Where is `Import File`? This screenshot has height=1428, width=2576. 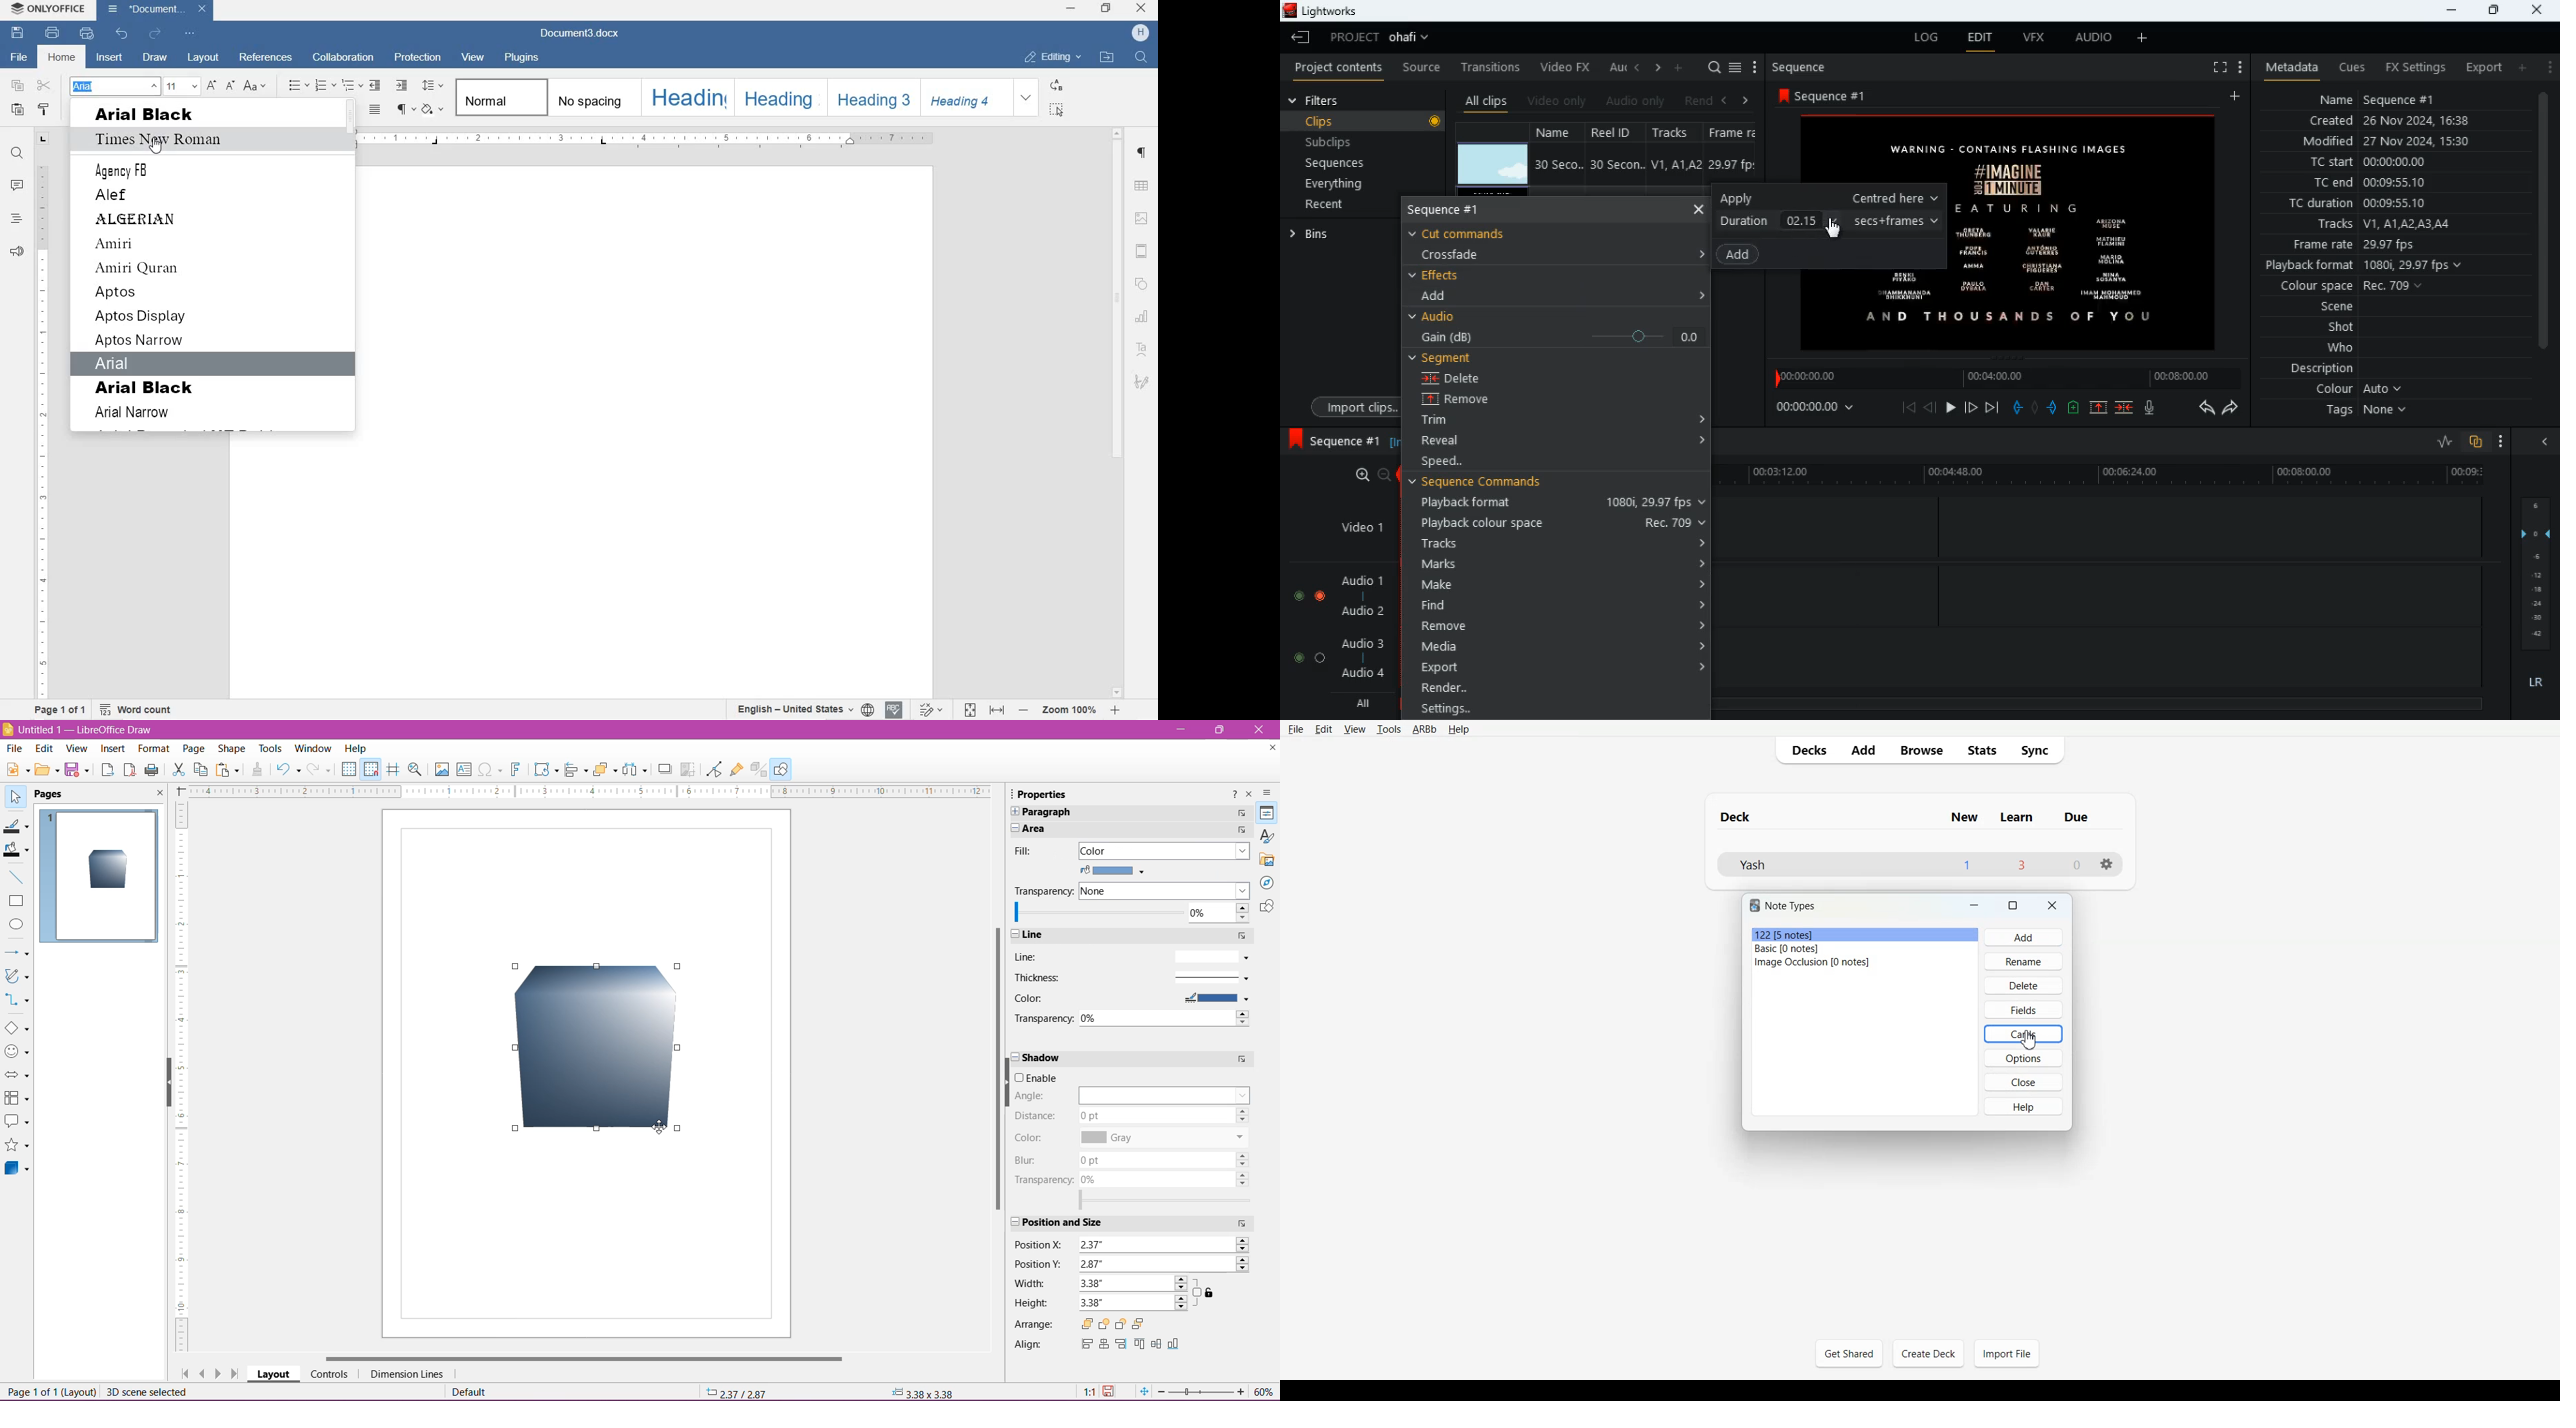 Import File is located at coordinates (2007, 1353).